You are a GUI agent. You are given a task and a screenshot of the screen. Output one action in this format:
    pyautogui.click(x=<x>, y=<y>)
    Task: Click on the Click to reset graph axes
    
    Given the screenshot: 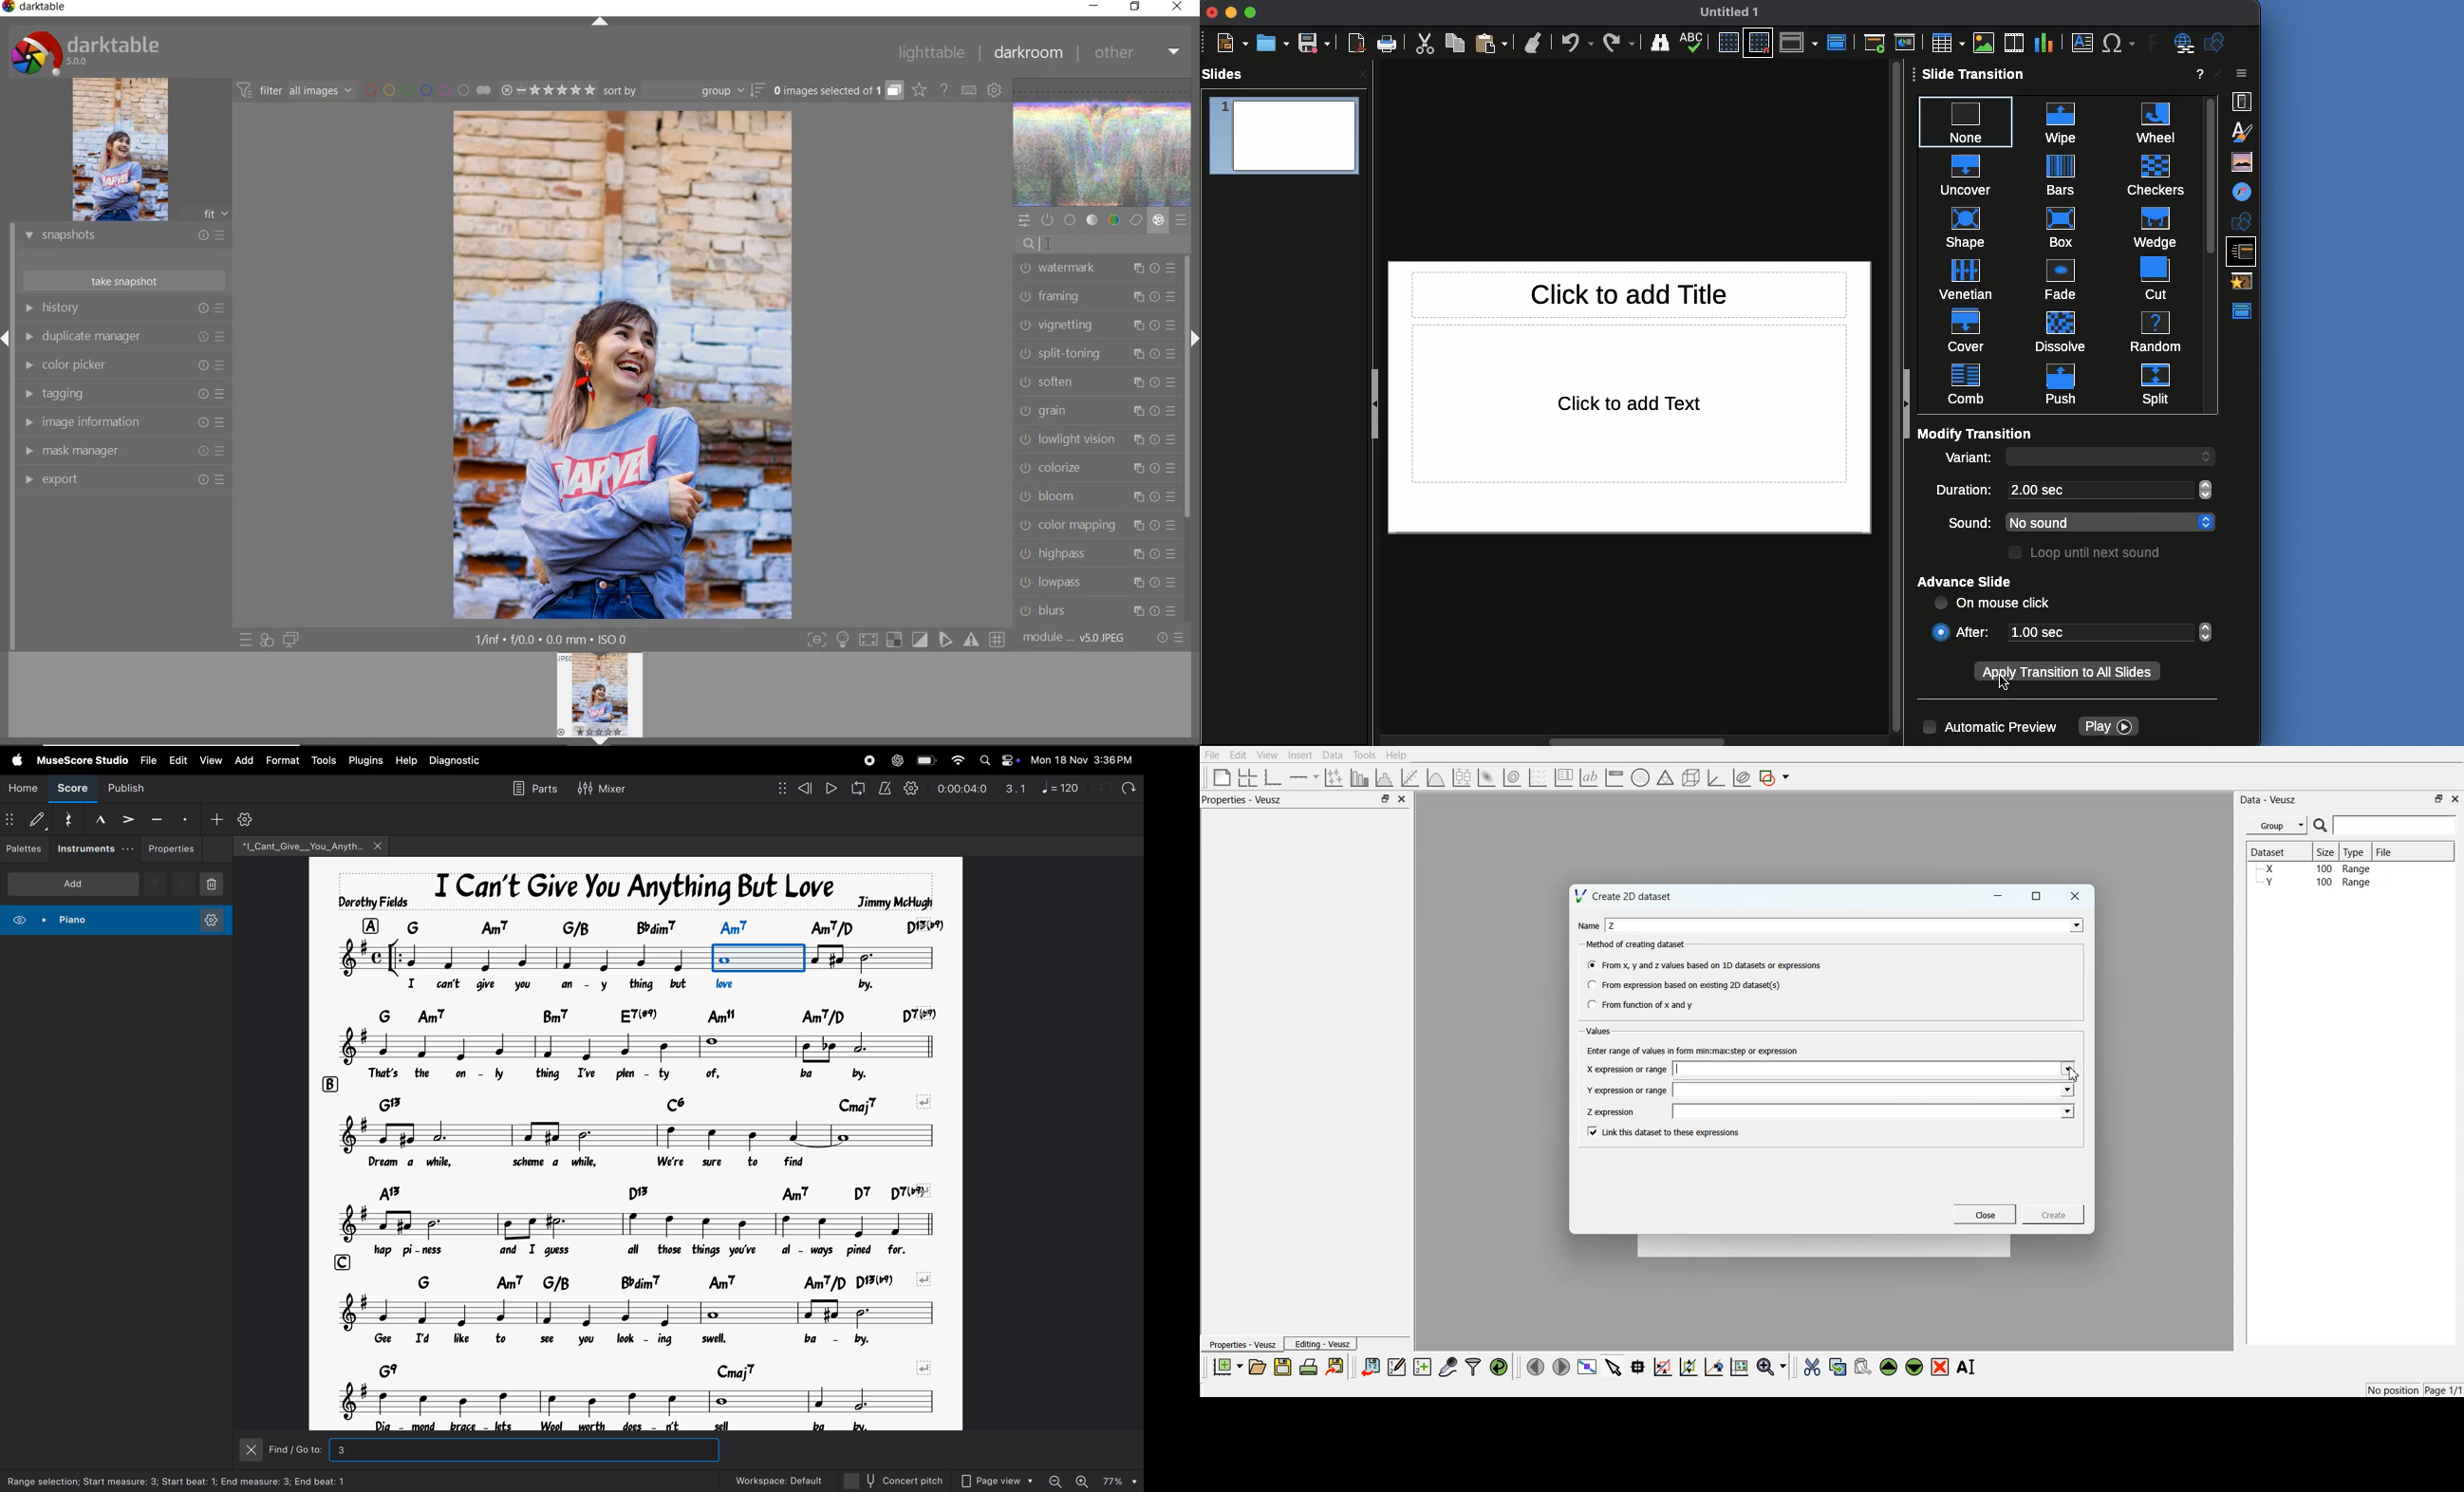 What is the action you would take?
    pyautogui.click(x=1739, y=1366)
    